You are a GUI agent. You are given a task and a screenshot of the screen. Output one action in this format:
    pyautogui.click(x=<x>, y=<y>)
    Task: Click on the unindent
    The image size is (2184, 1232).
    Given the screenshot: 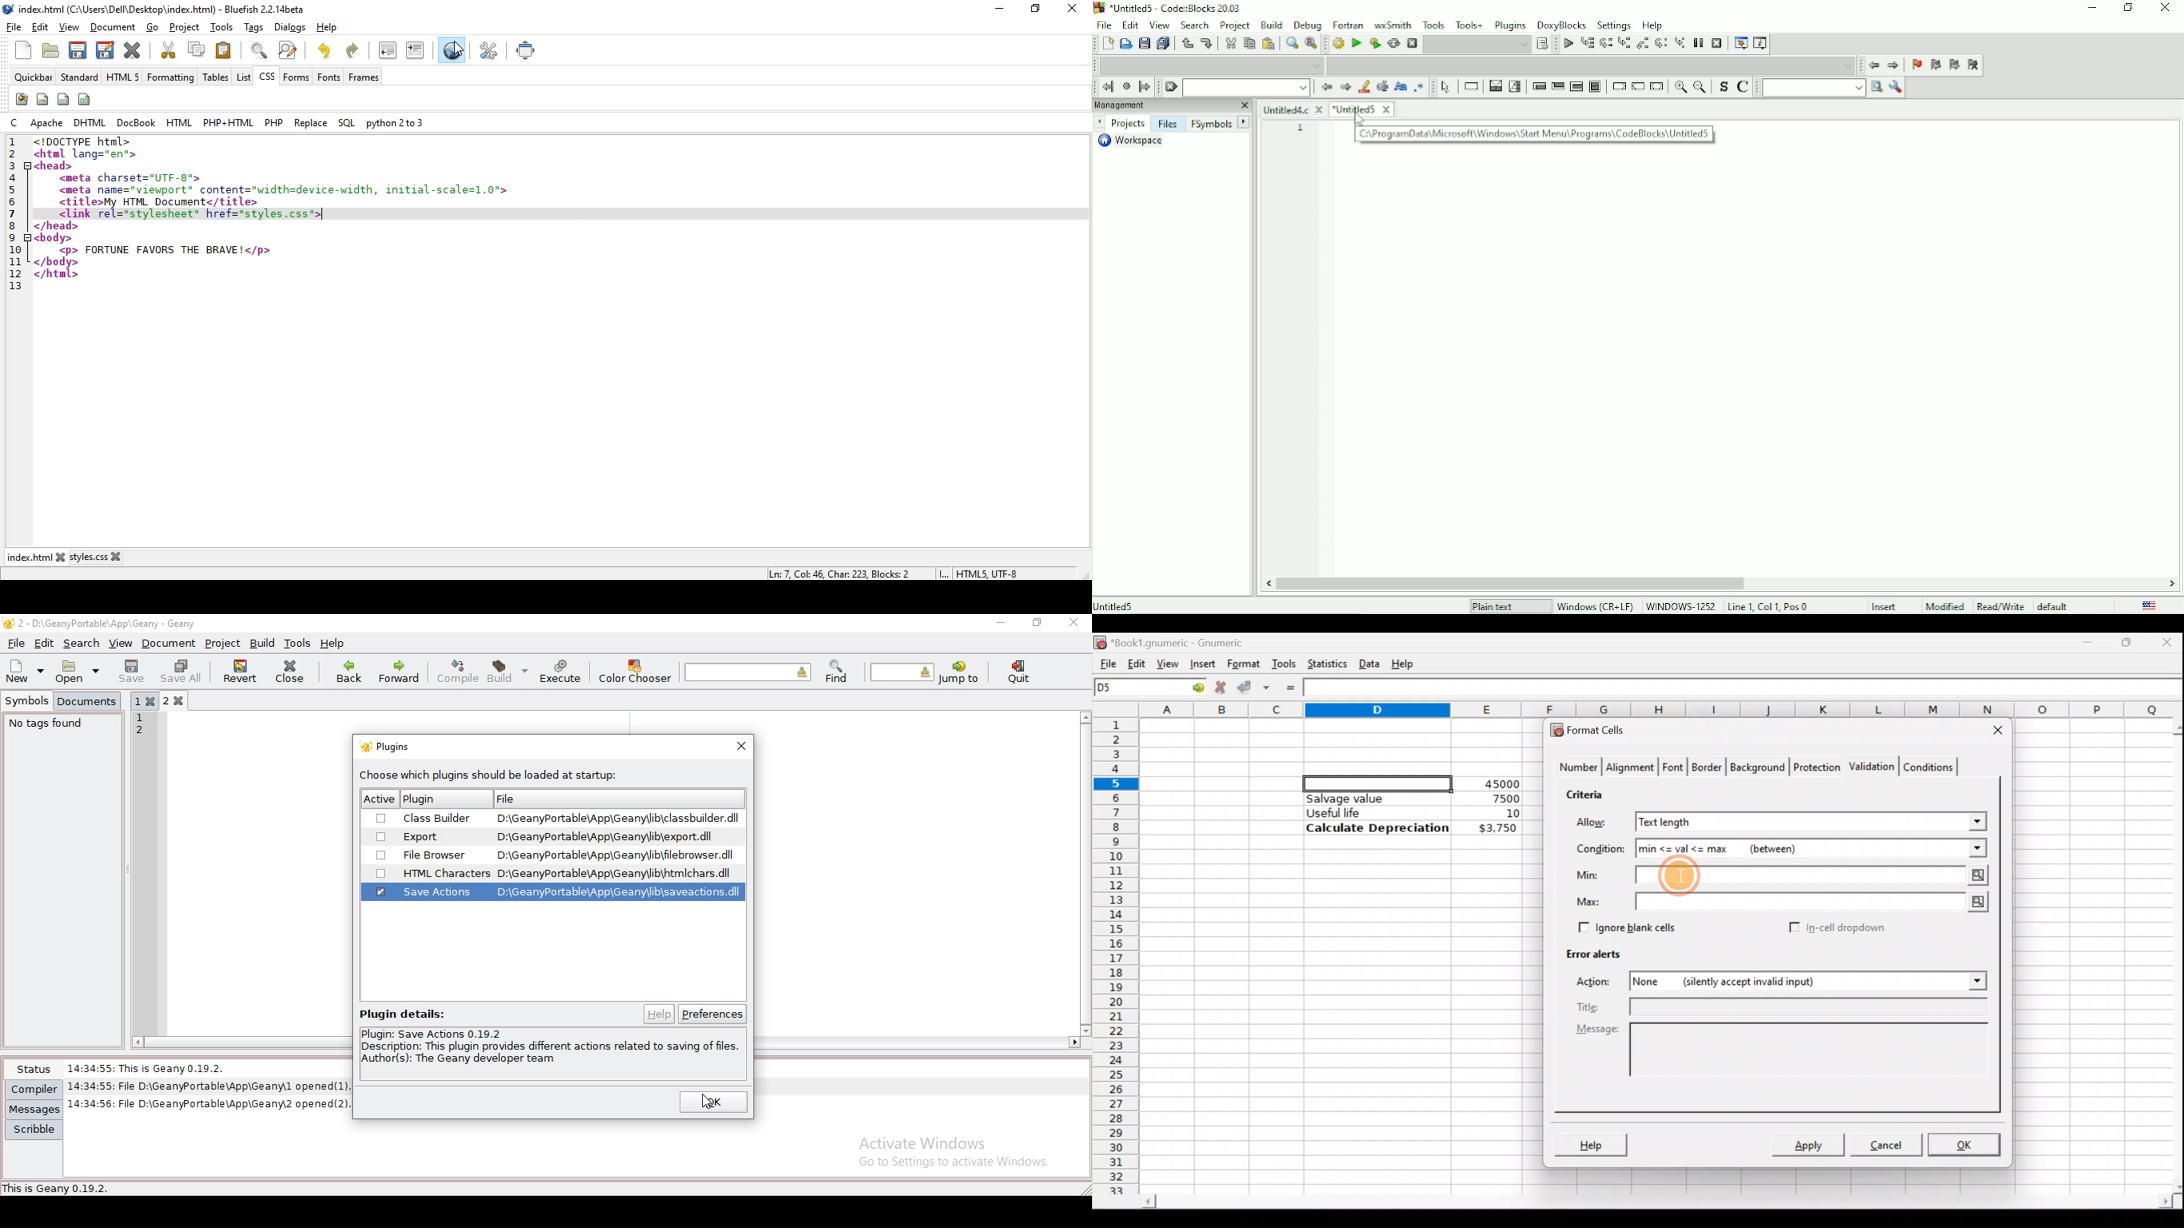 What is the action you would take?
    pyautogui.click(x=388, y=50)
    